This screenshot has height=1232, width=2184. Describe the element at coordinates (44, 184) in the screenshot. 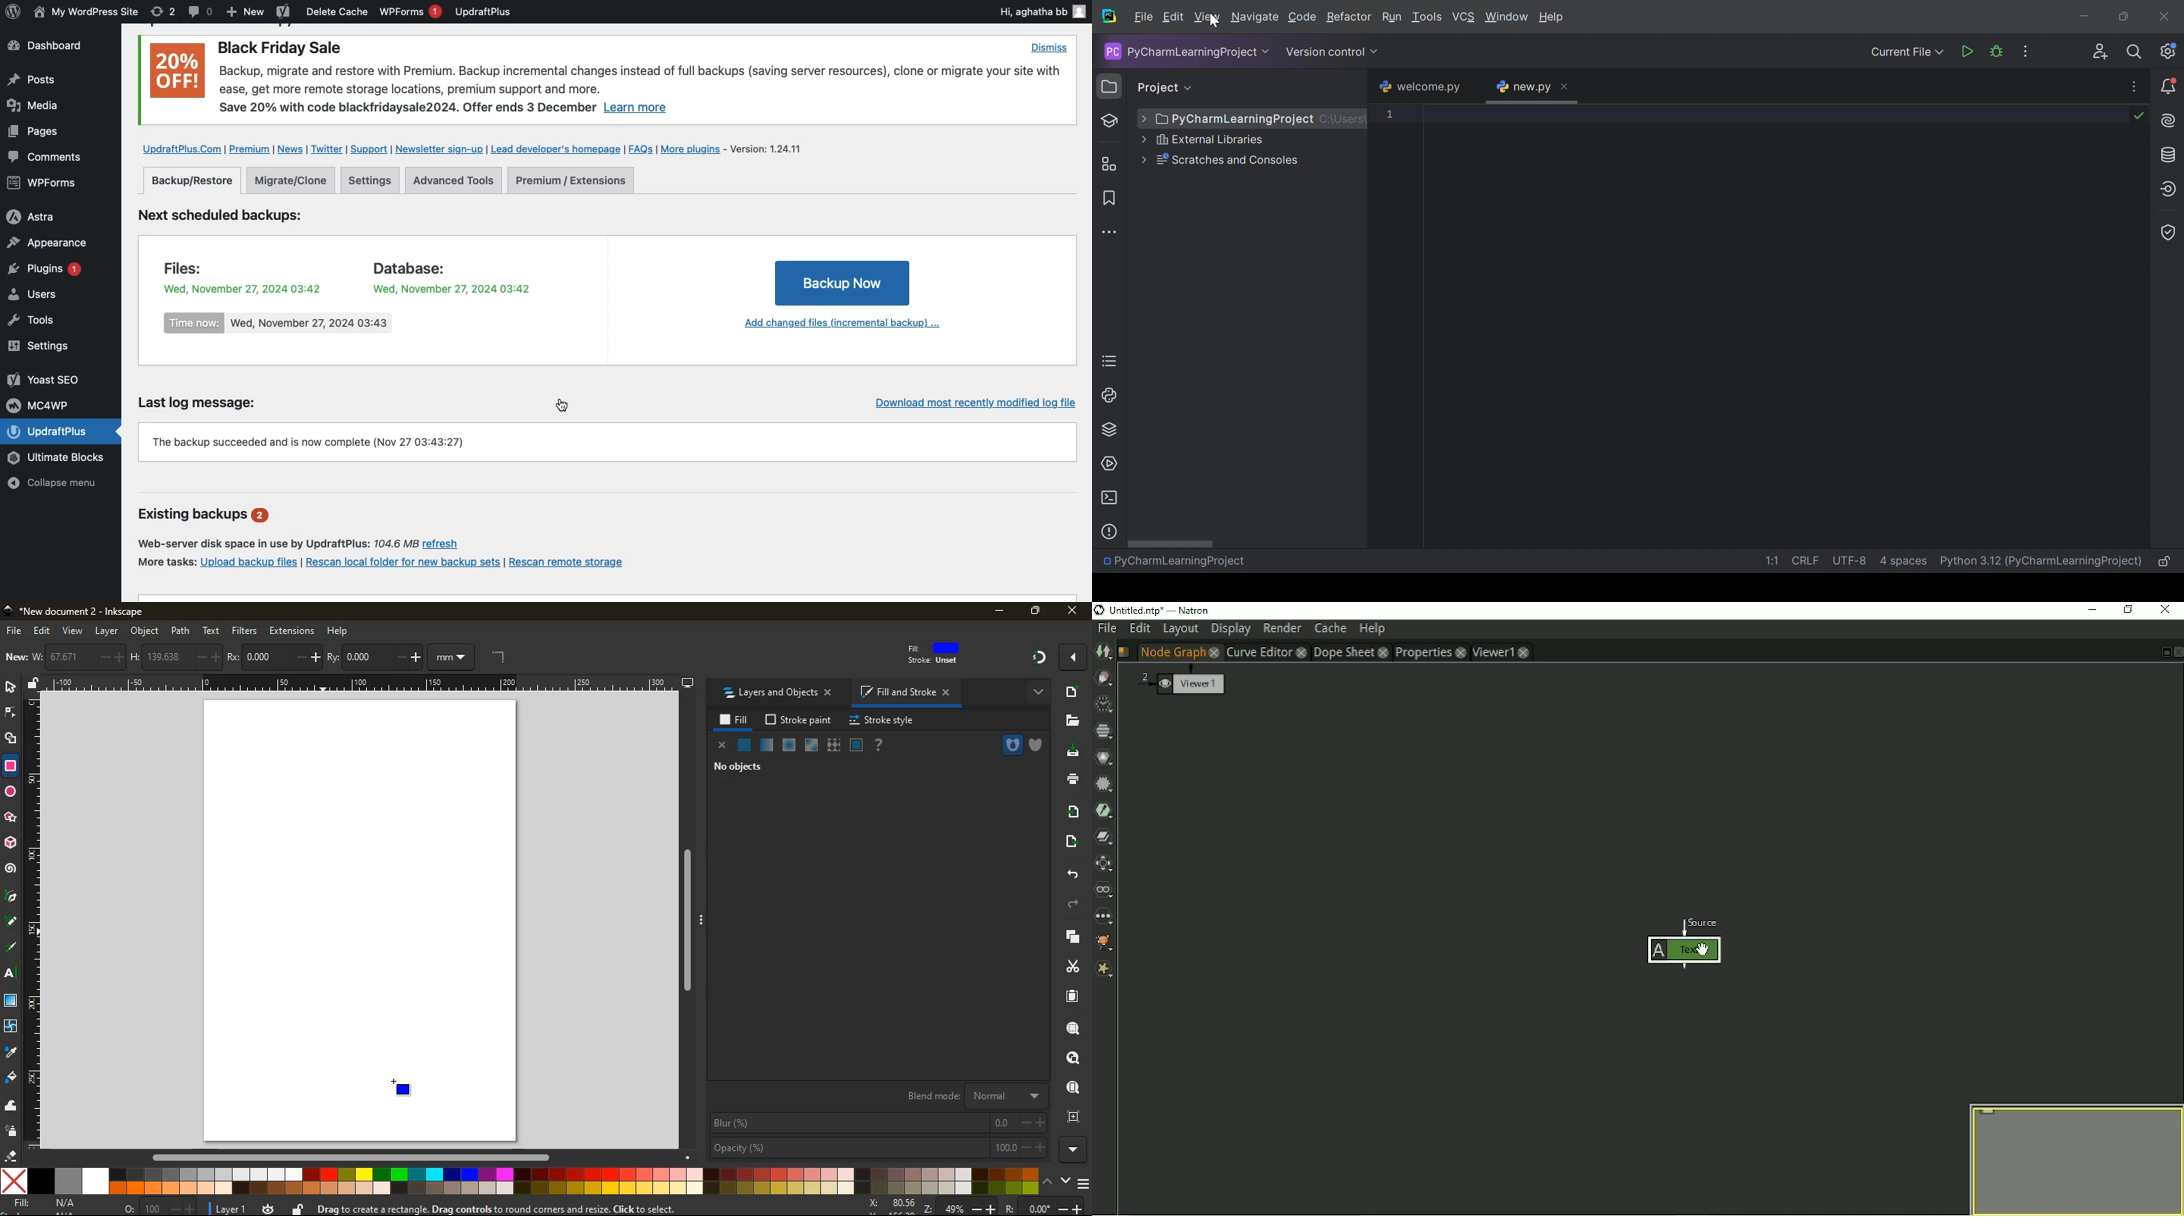

I see `WPForms` at that location.